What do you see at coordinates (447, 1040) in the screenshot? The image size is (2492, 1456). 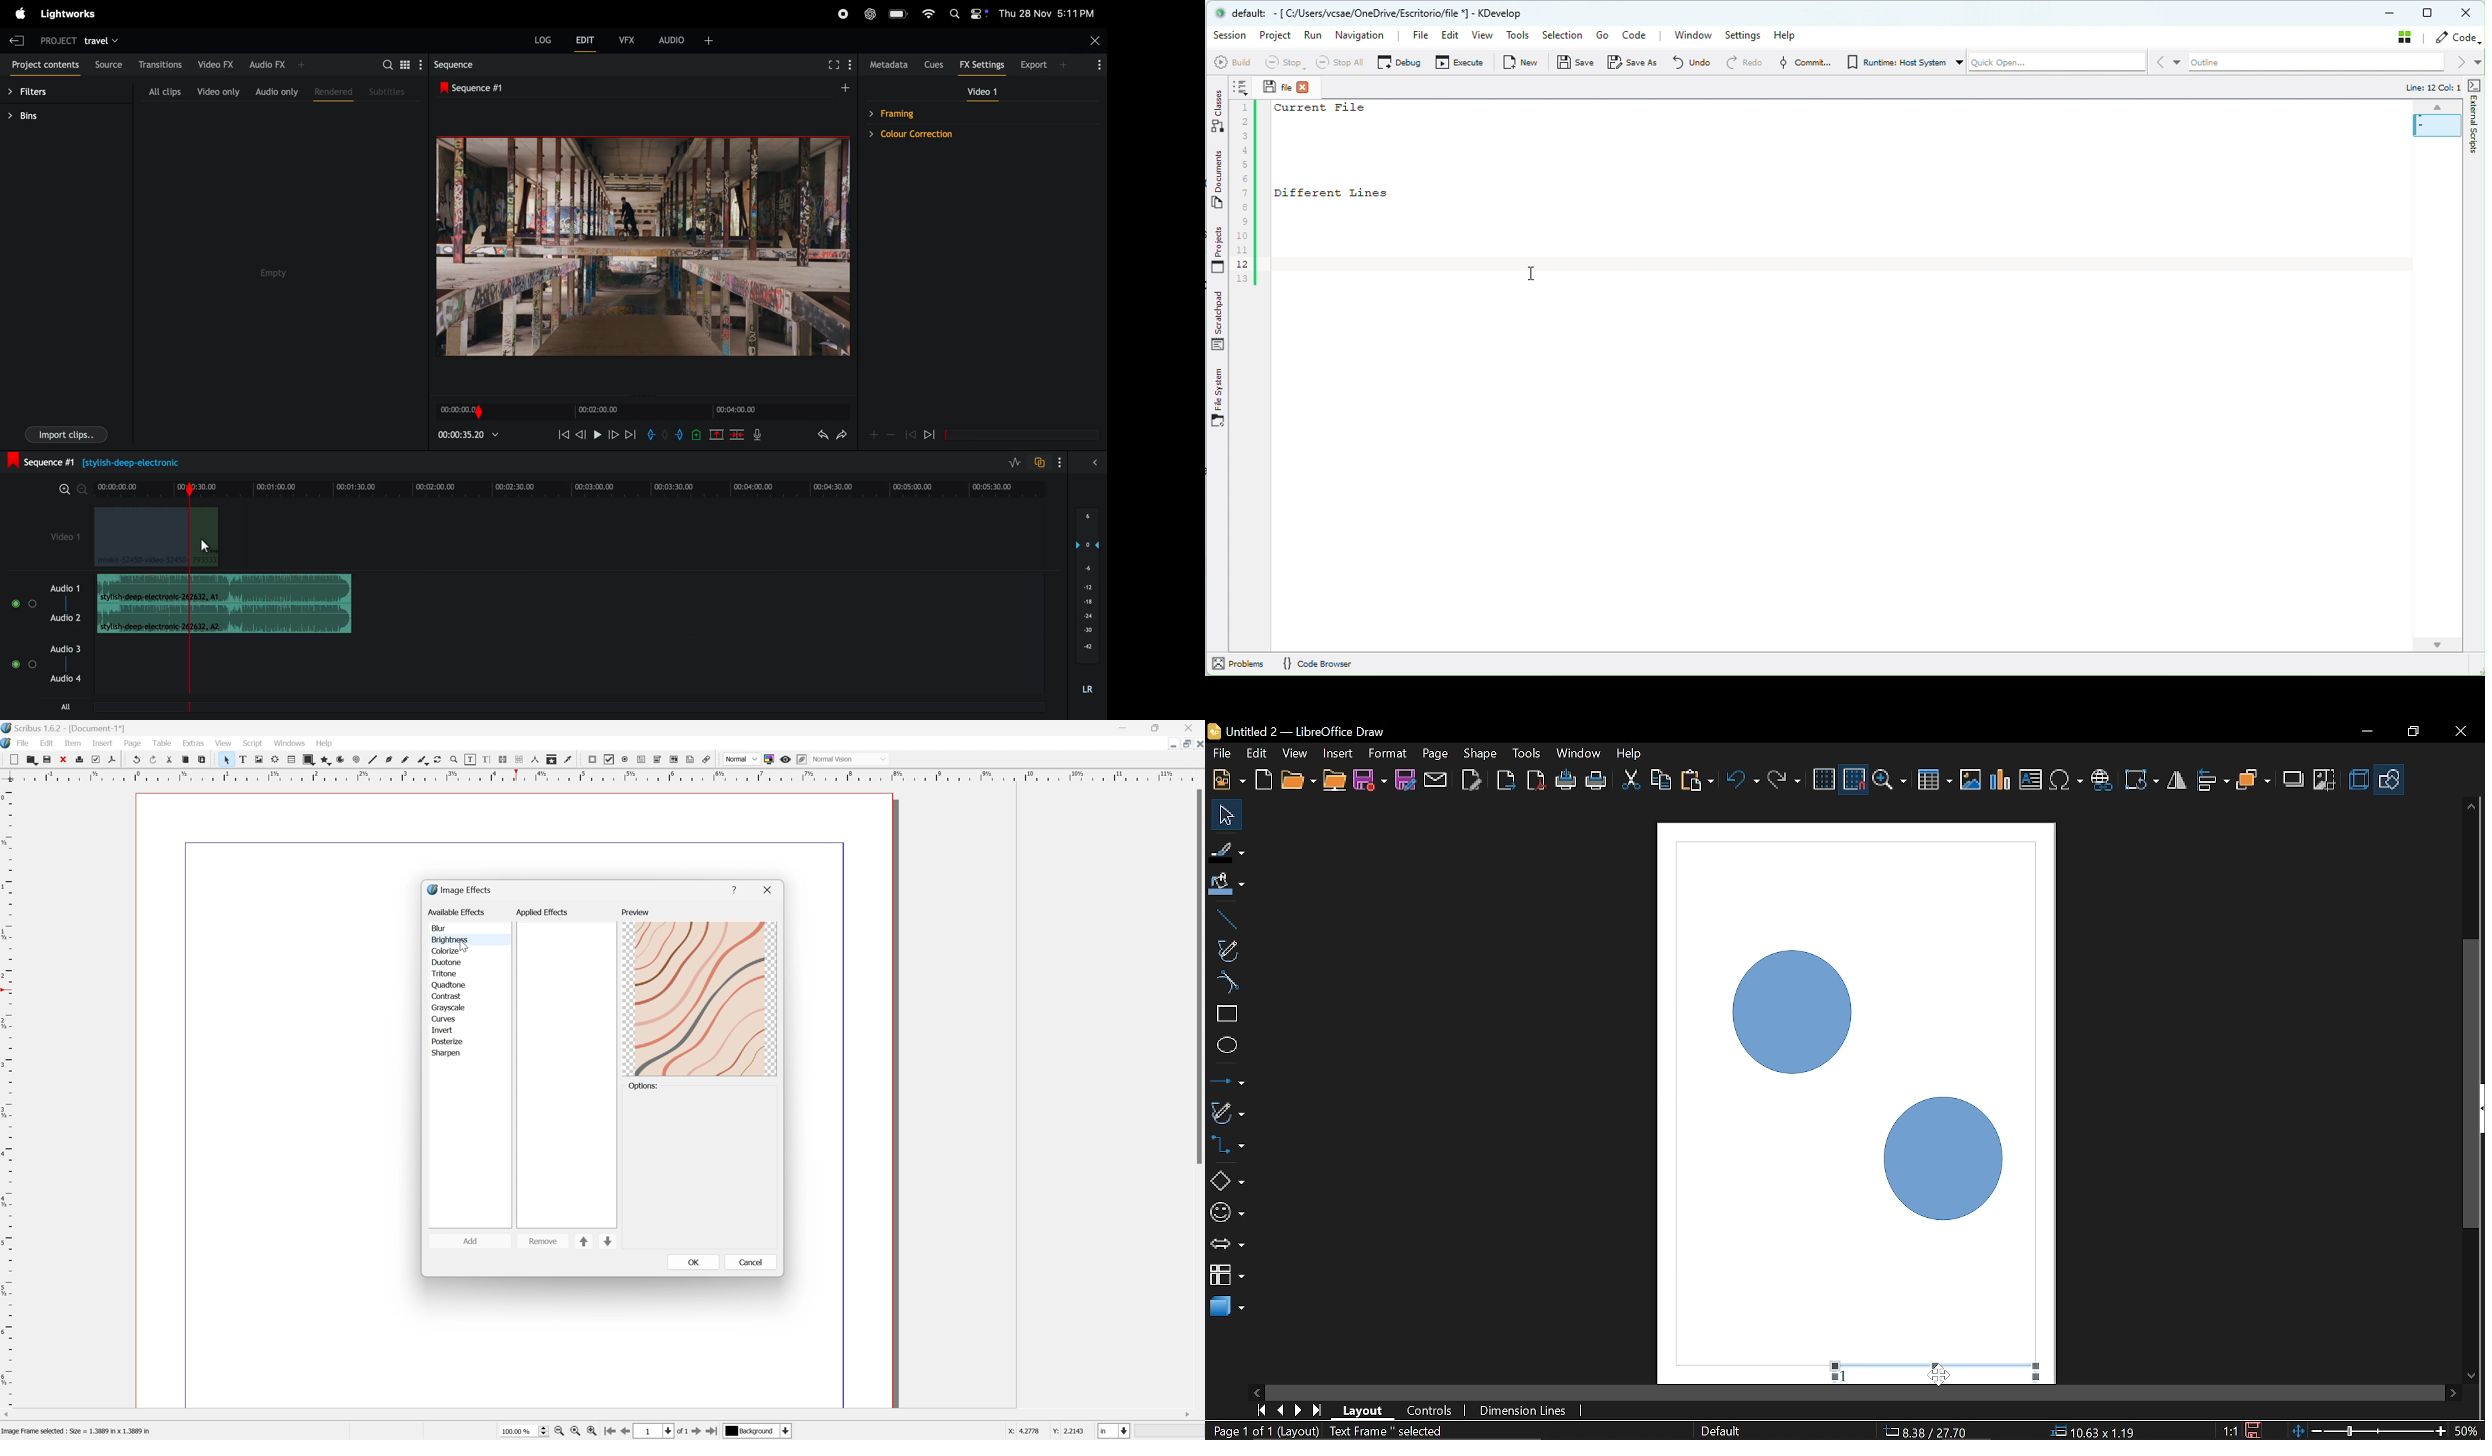 I see `posterize` at bounding box center [447, 1040].